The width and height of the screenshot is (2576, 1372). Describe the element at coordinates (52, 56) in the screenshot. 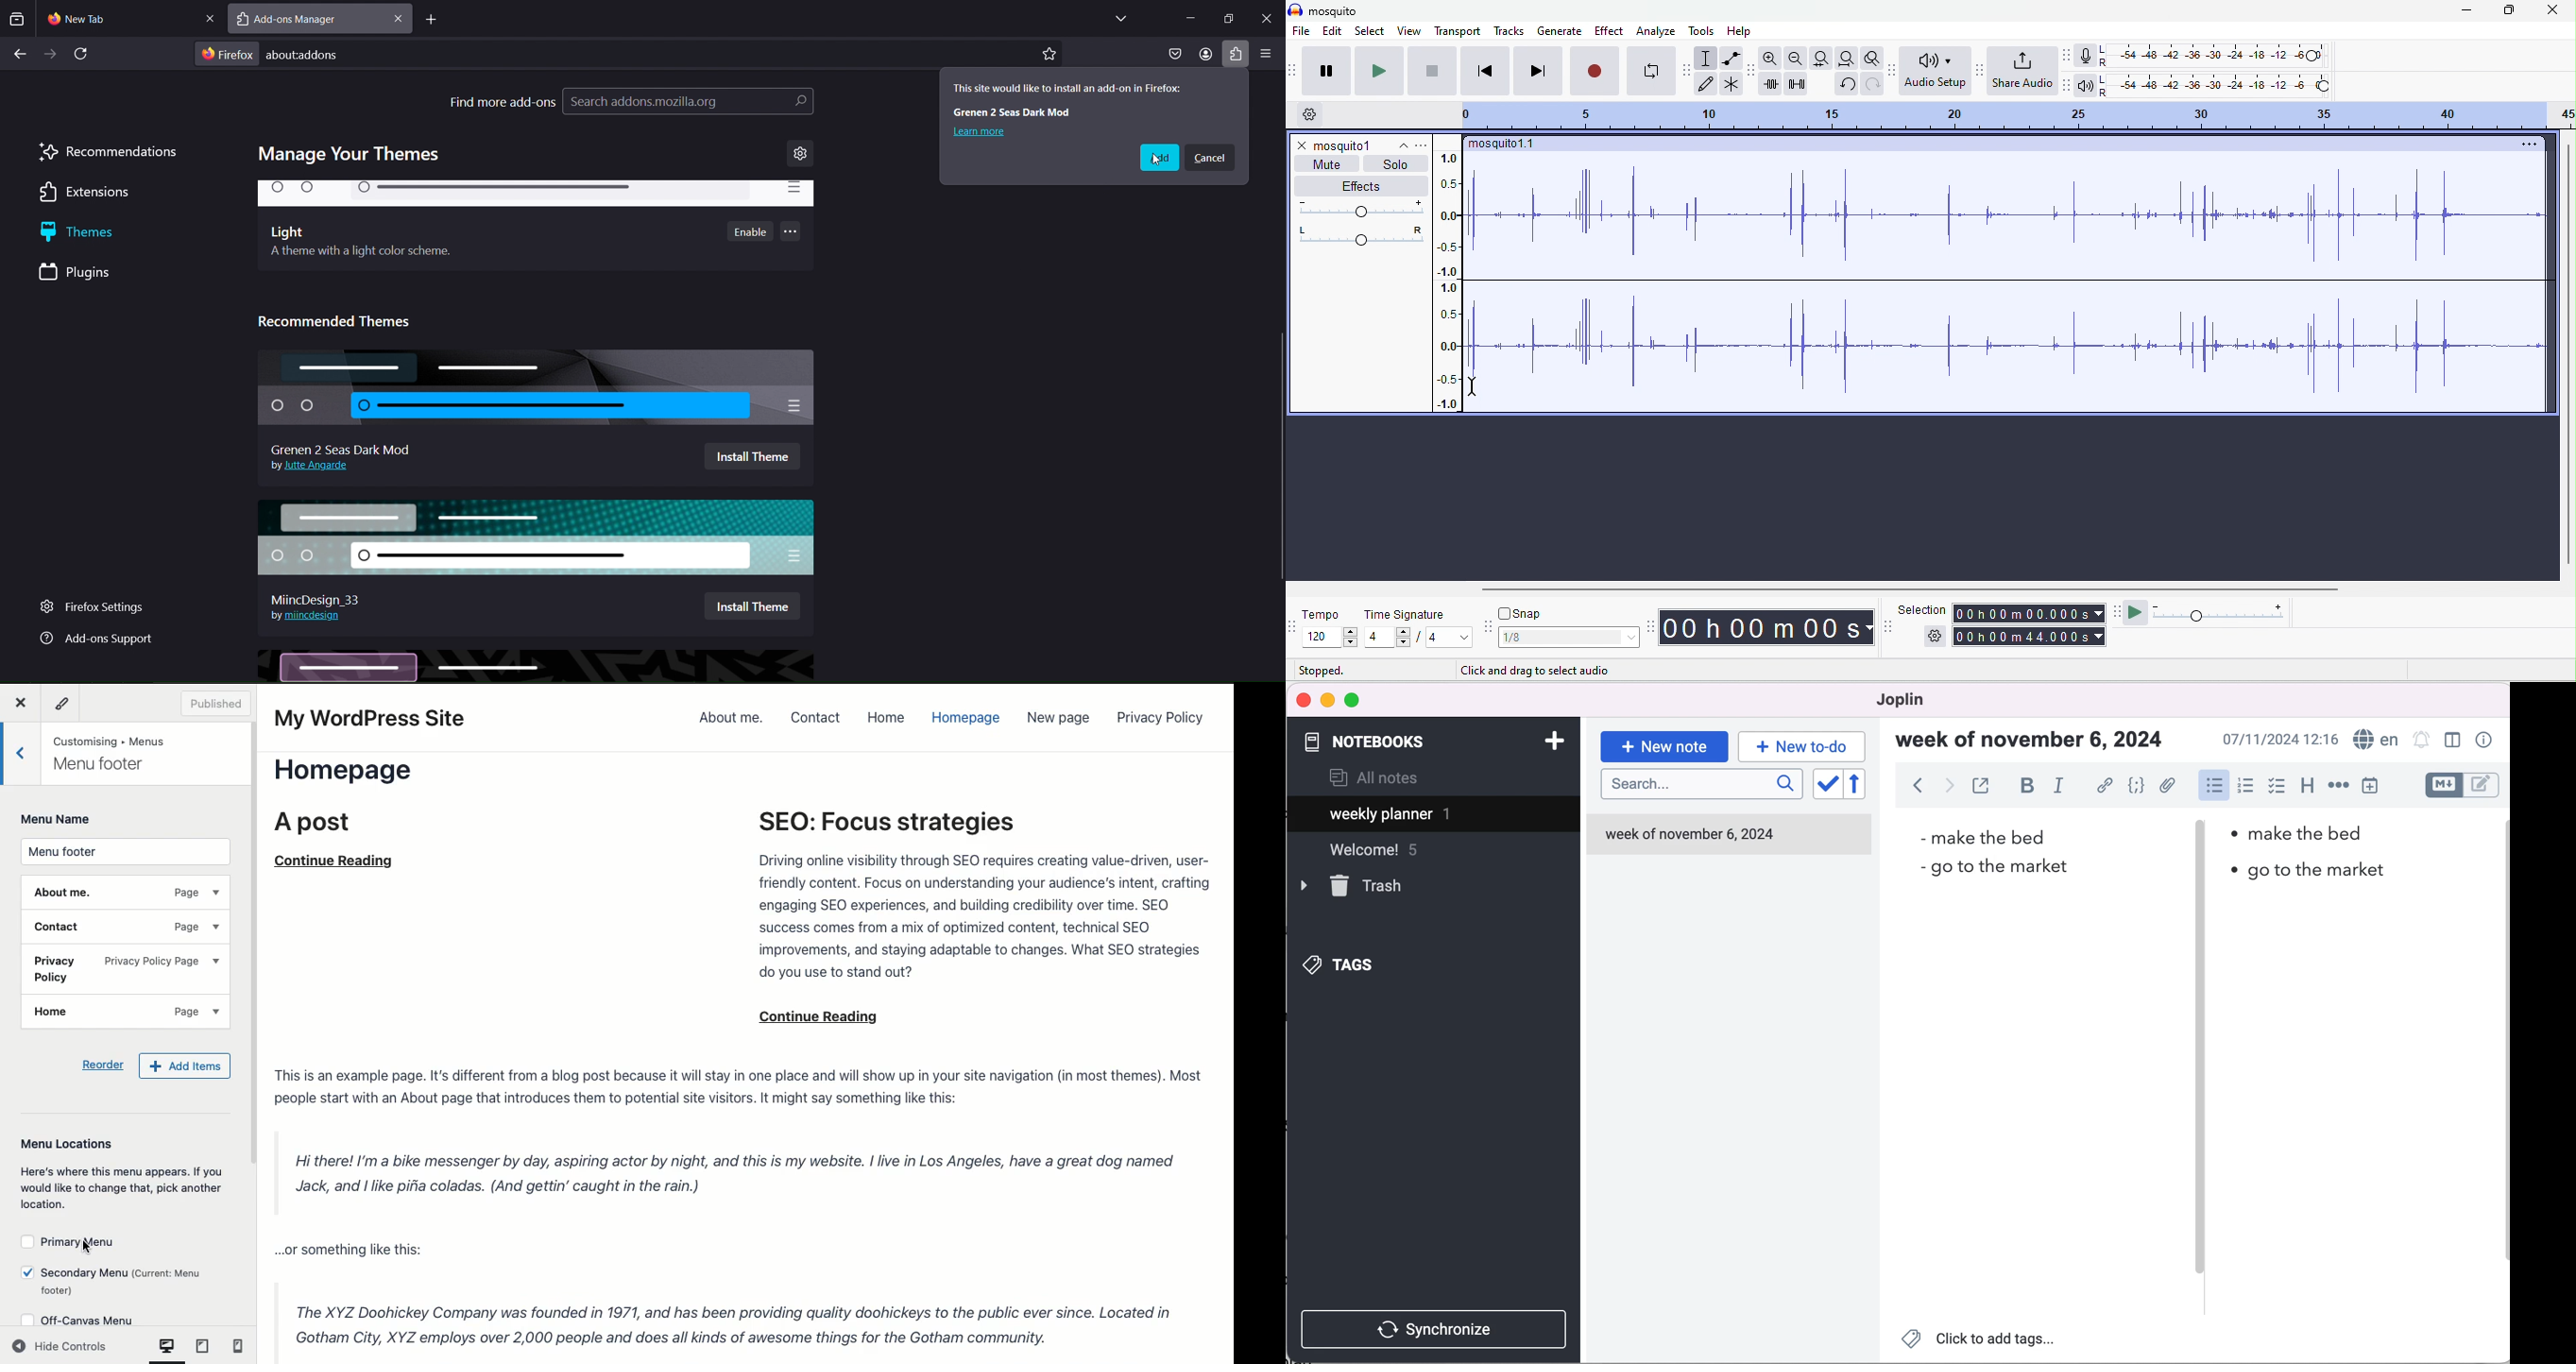

I see `go forward one page` at that location.